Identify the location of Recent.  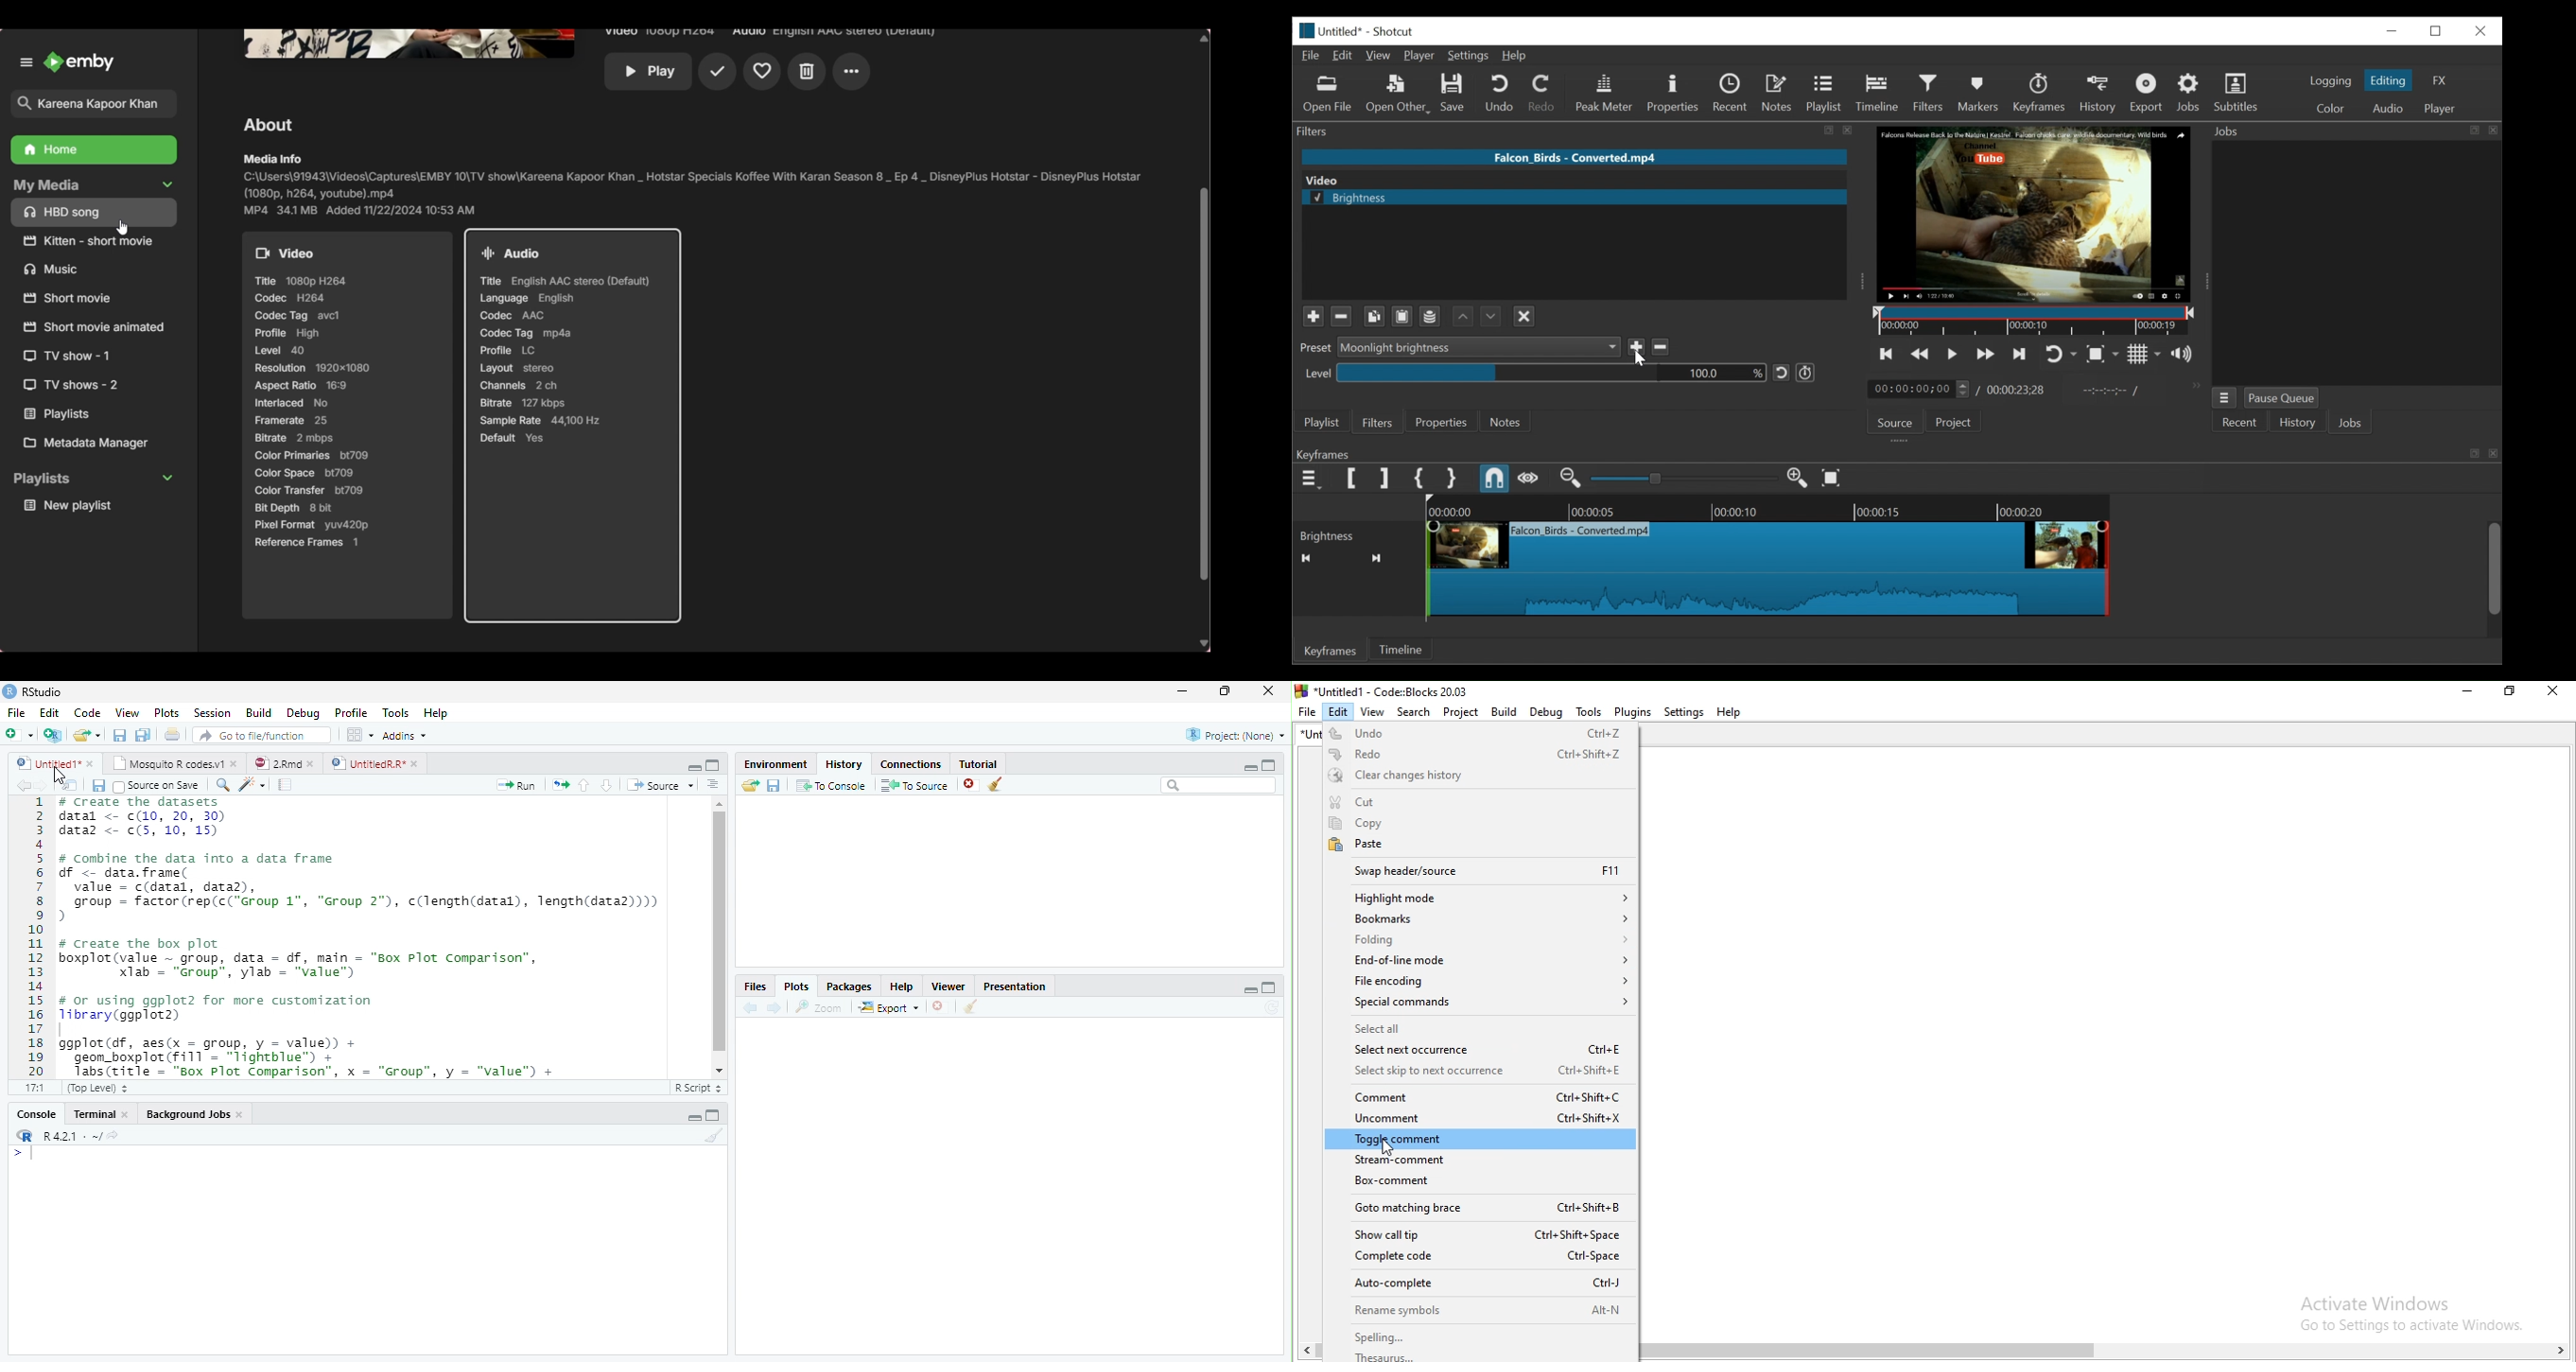
(1732, 93).